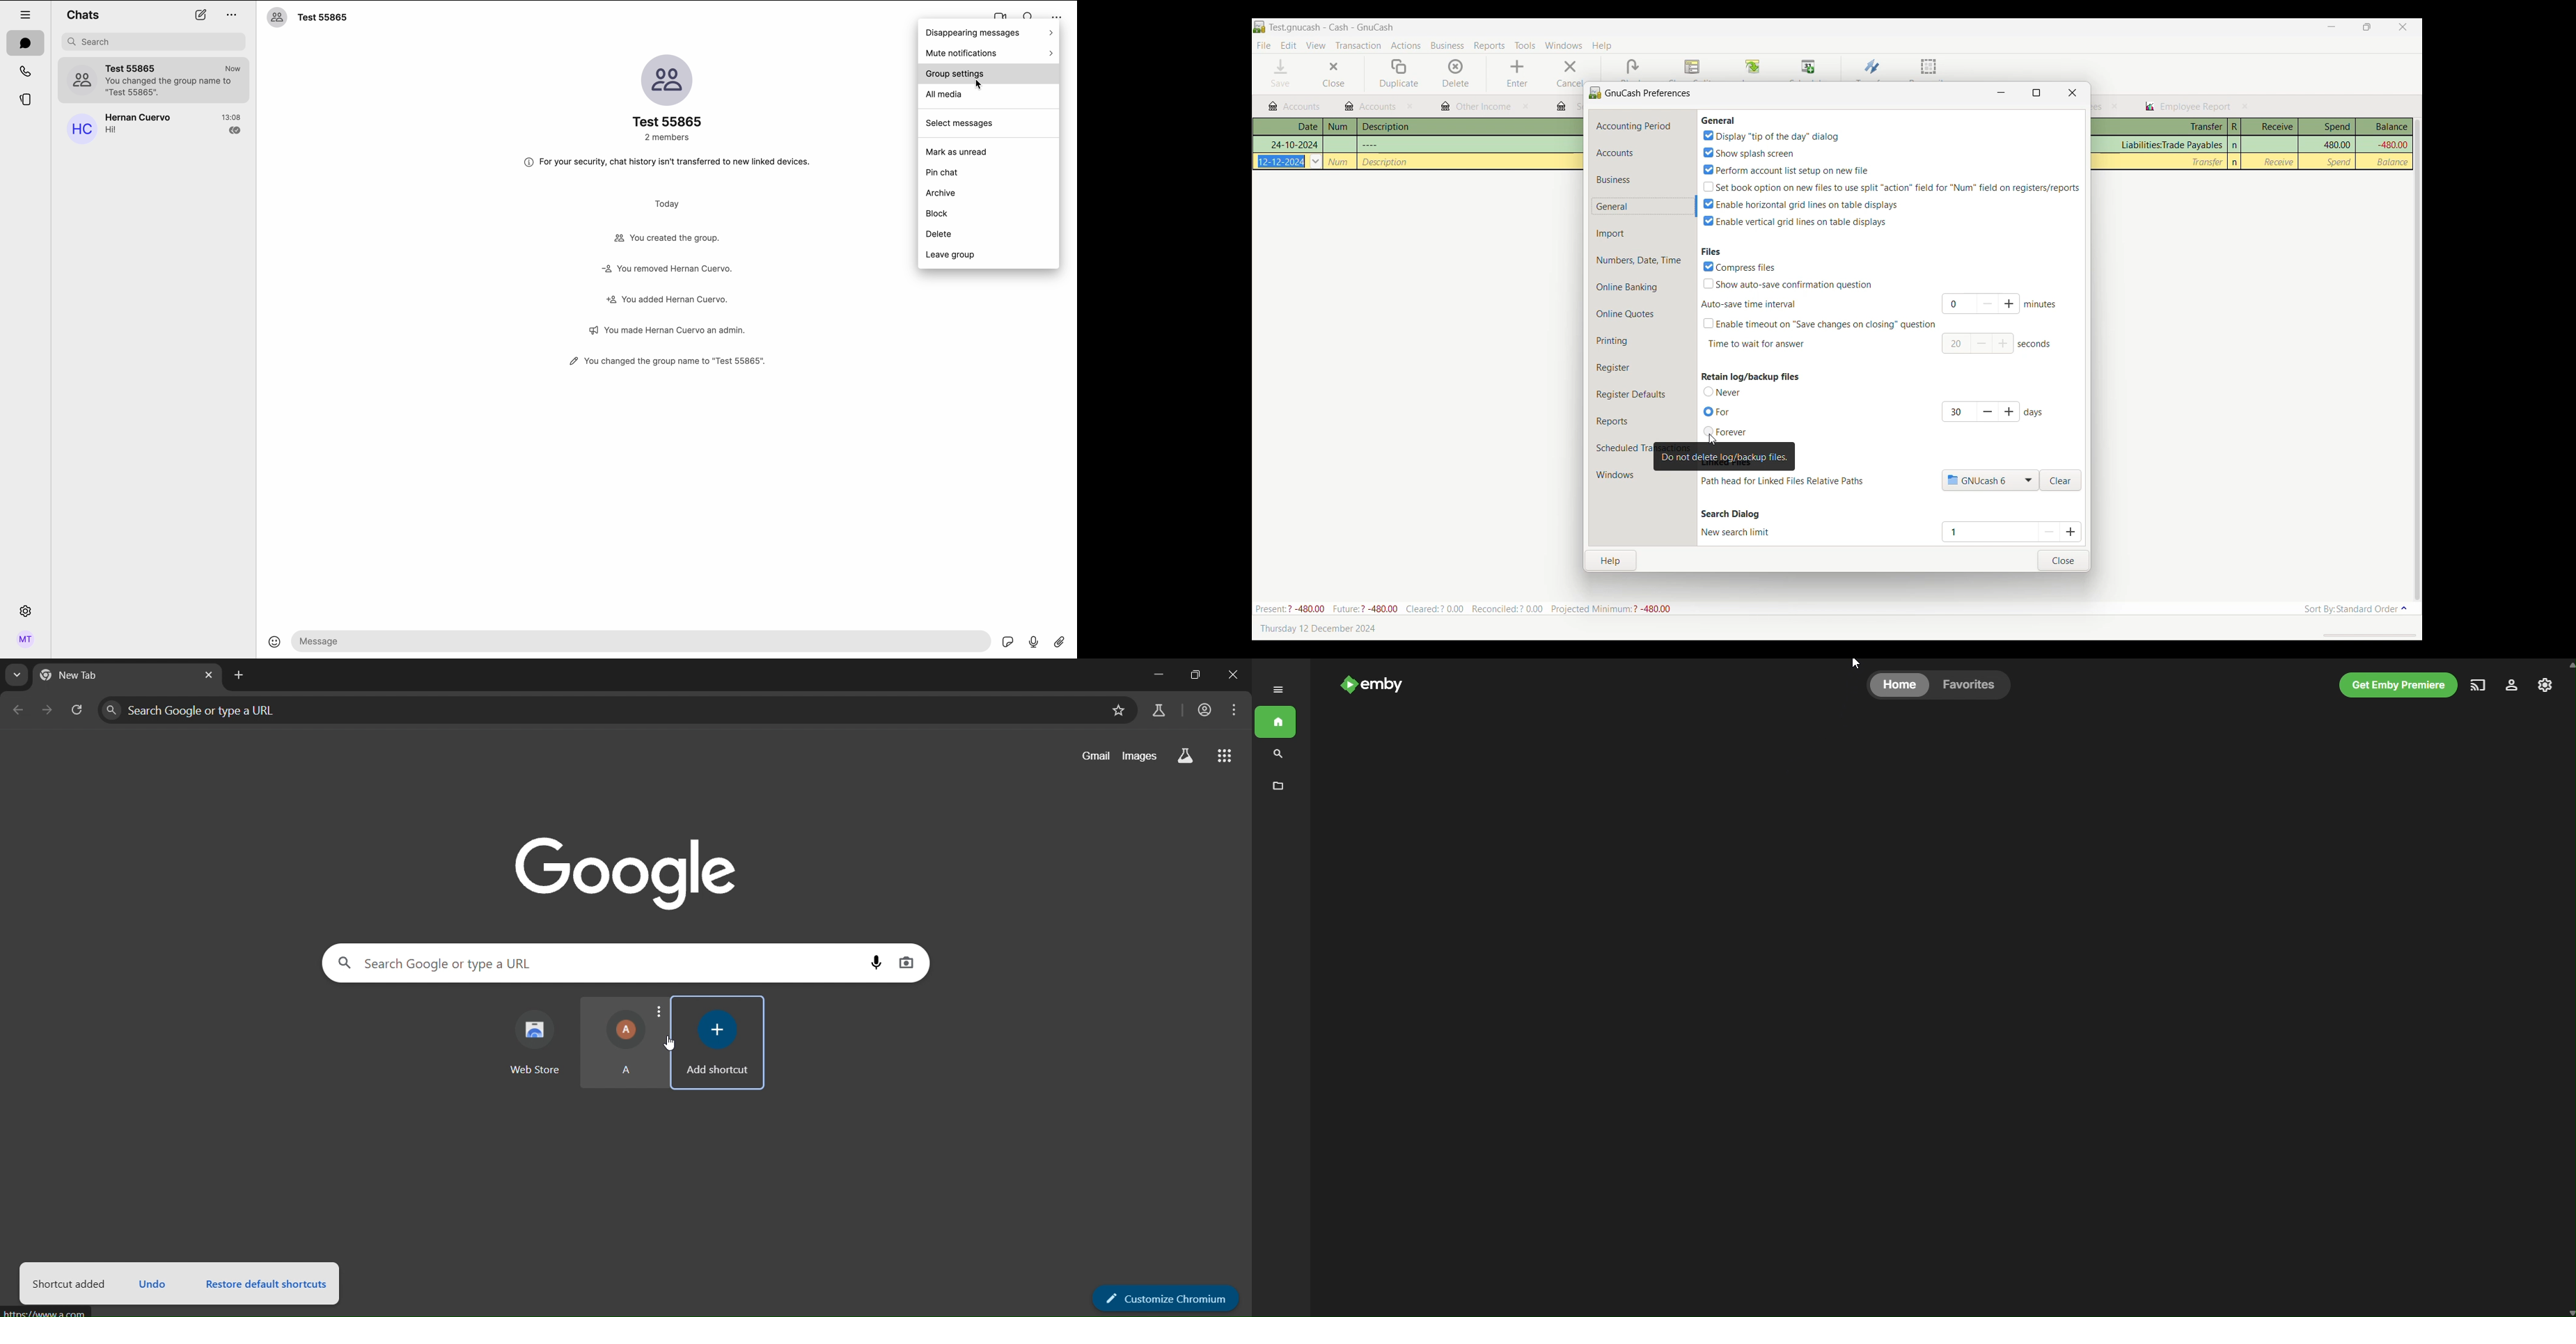 The height and width of the screenshot is (1344, 2576). Describe the element at coordinates (1644, 206) in the screenshot. I see `Current selection highlighted` at that location.